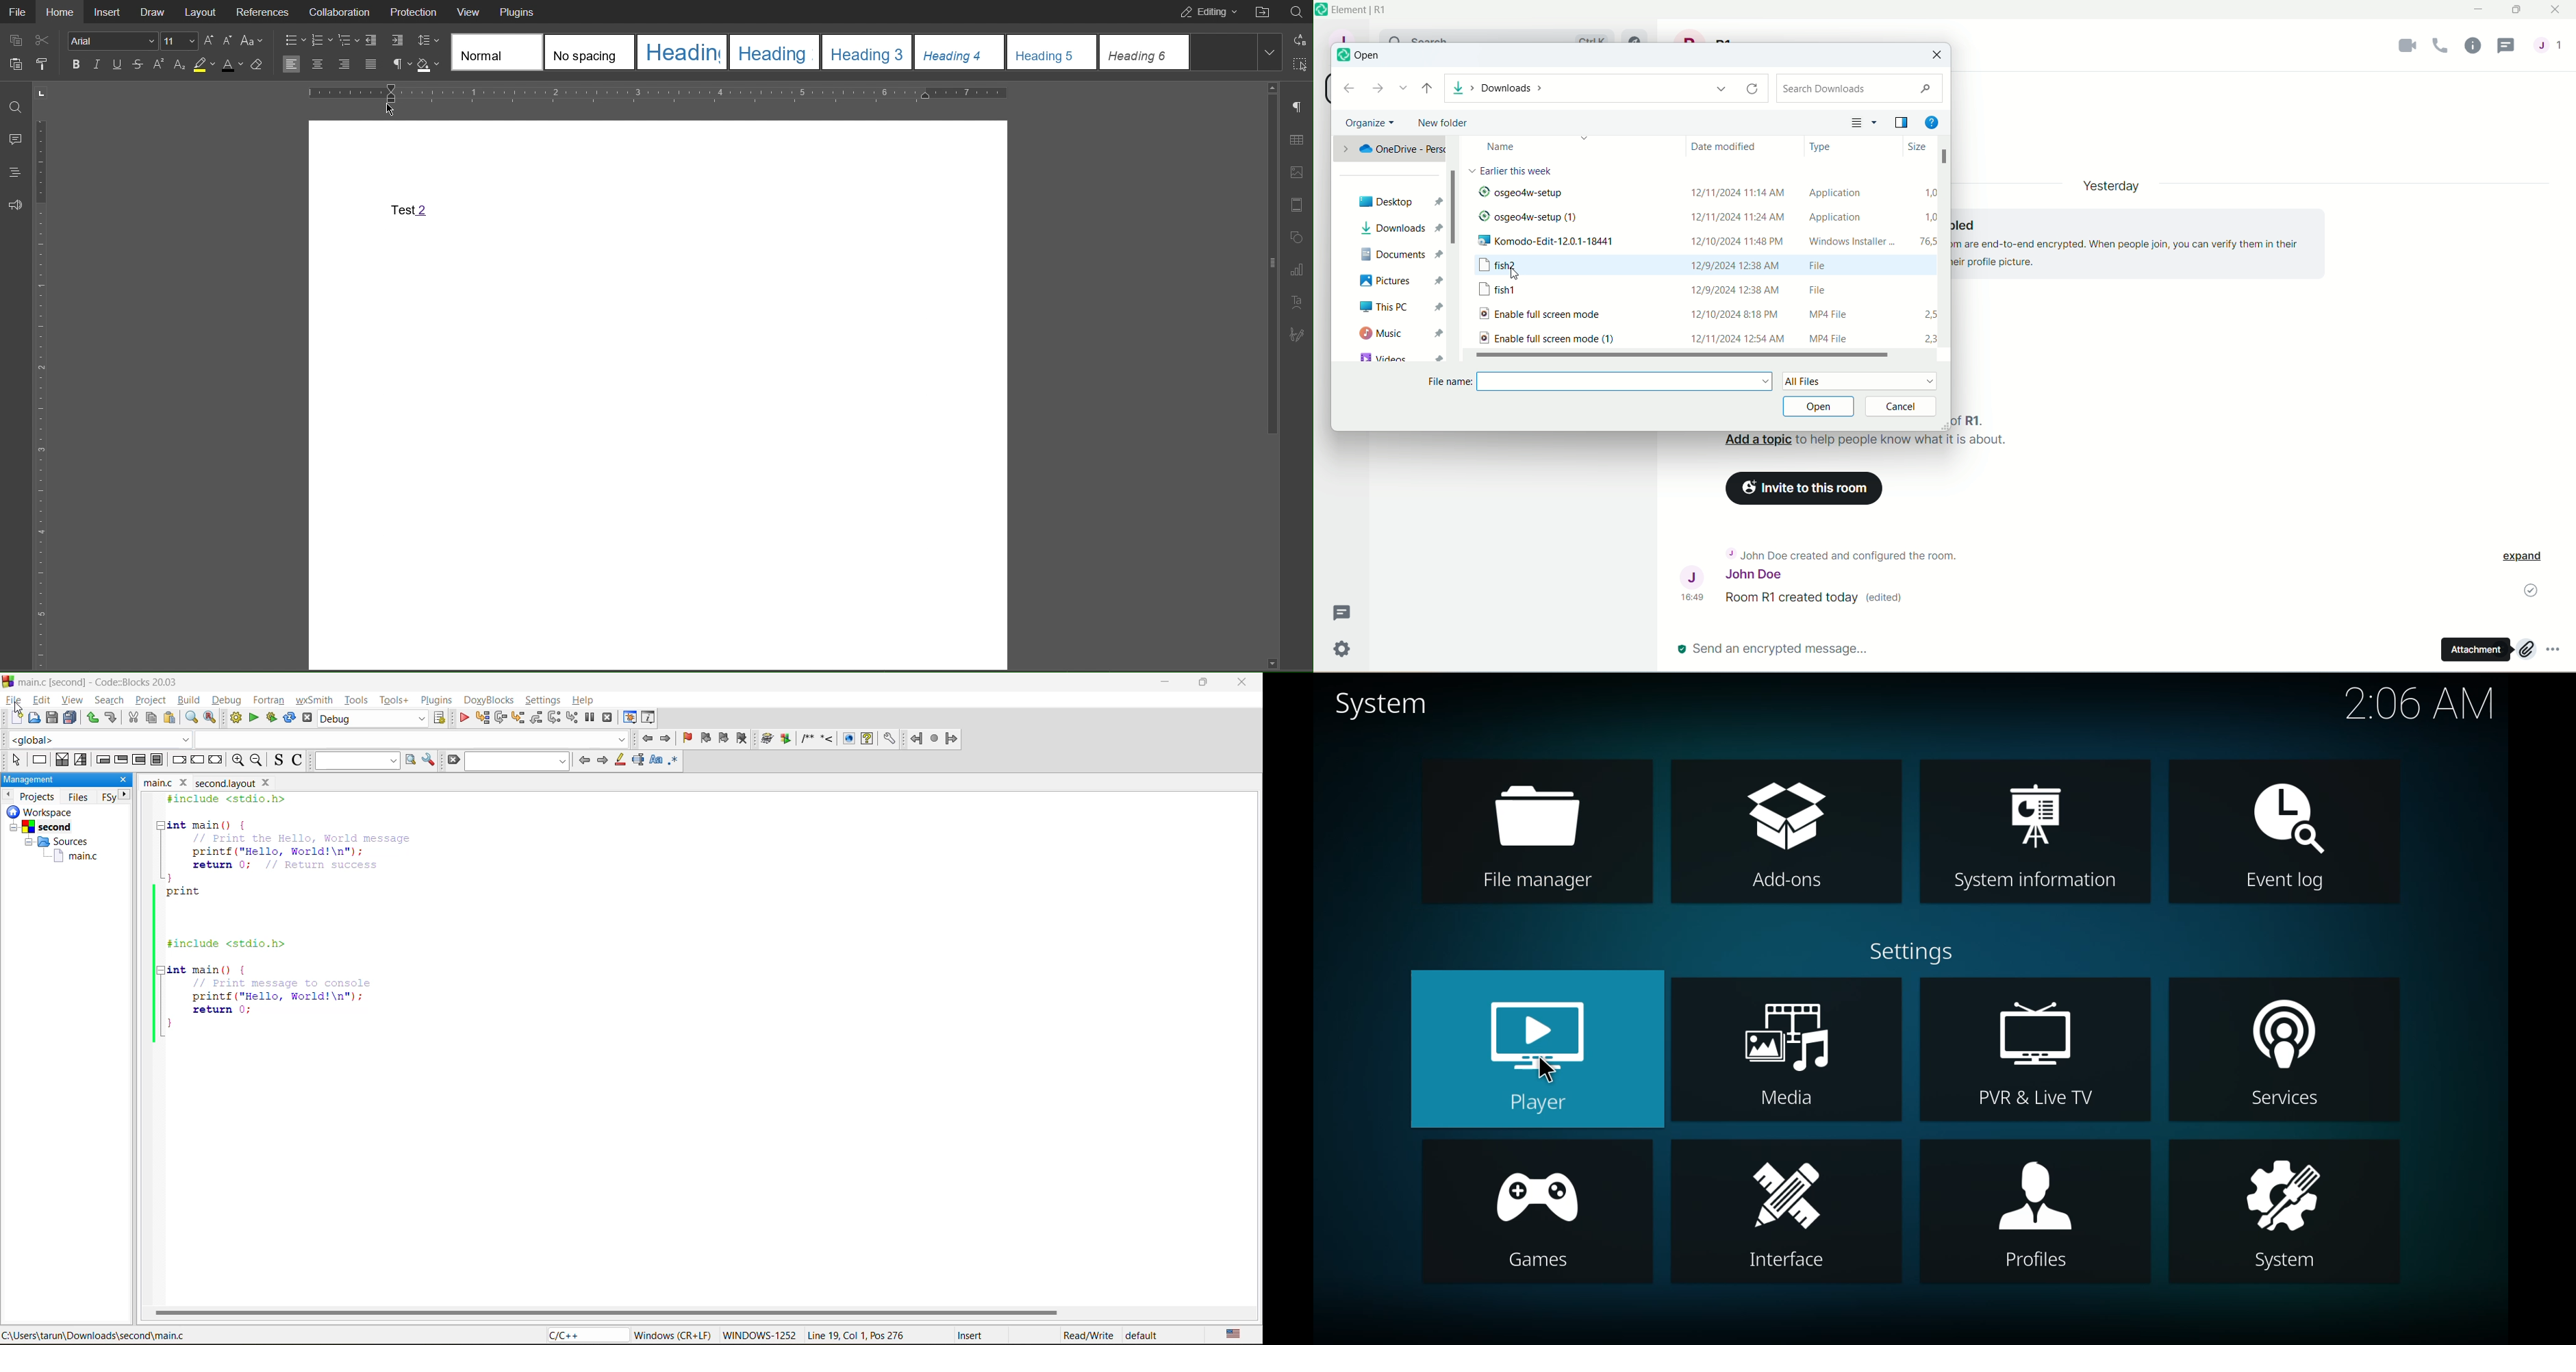 This screenshot has width=2576, height=1372. I want to click on logo, so click(1340, 57).